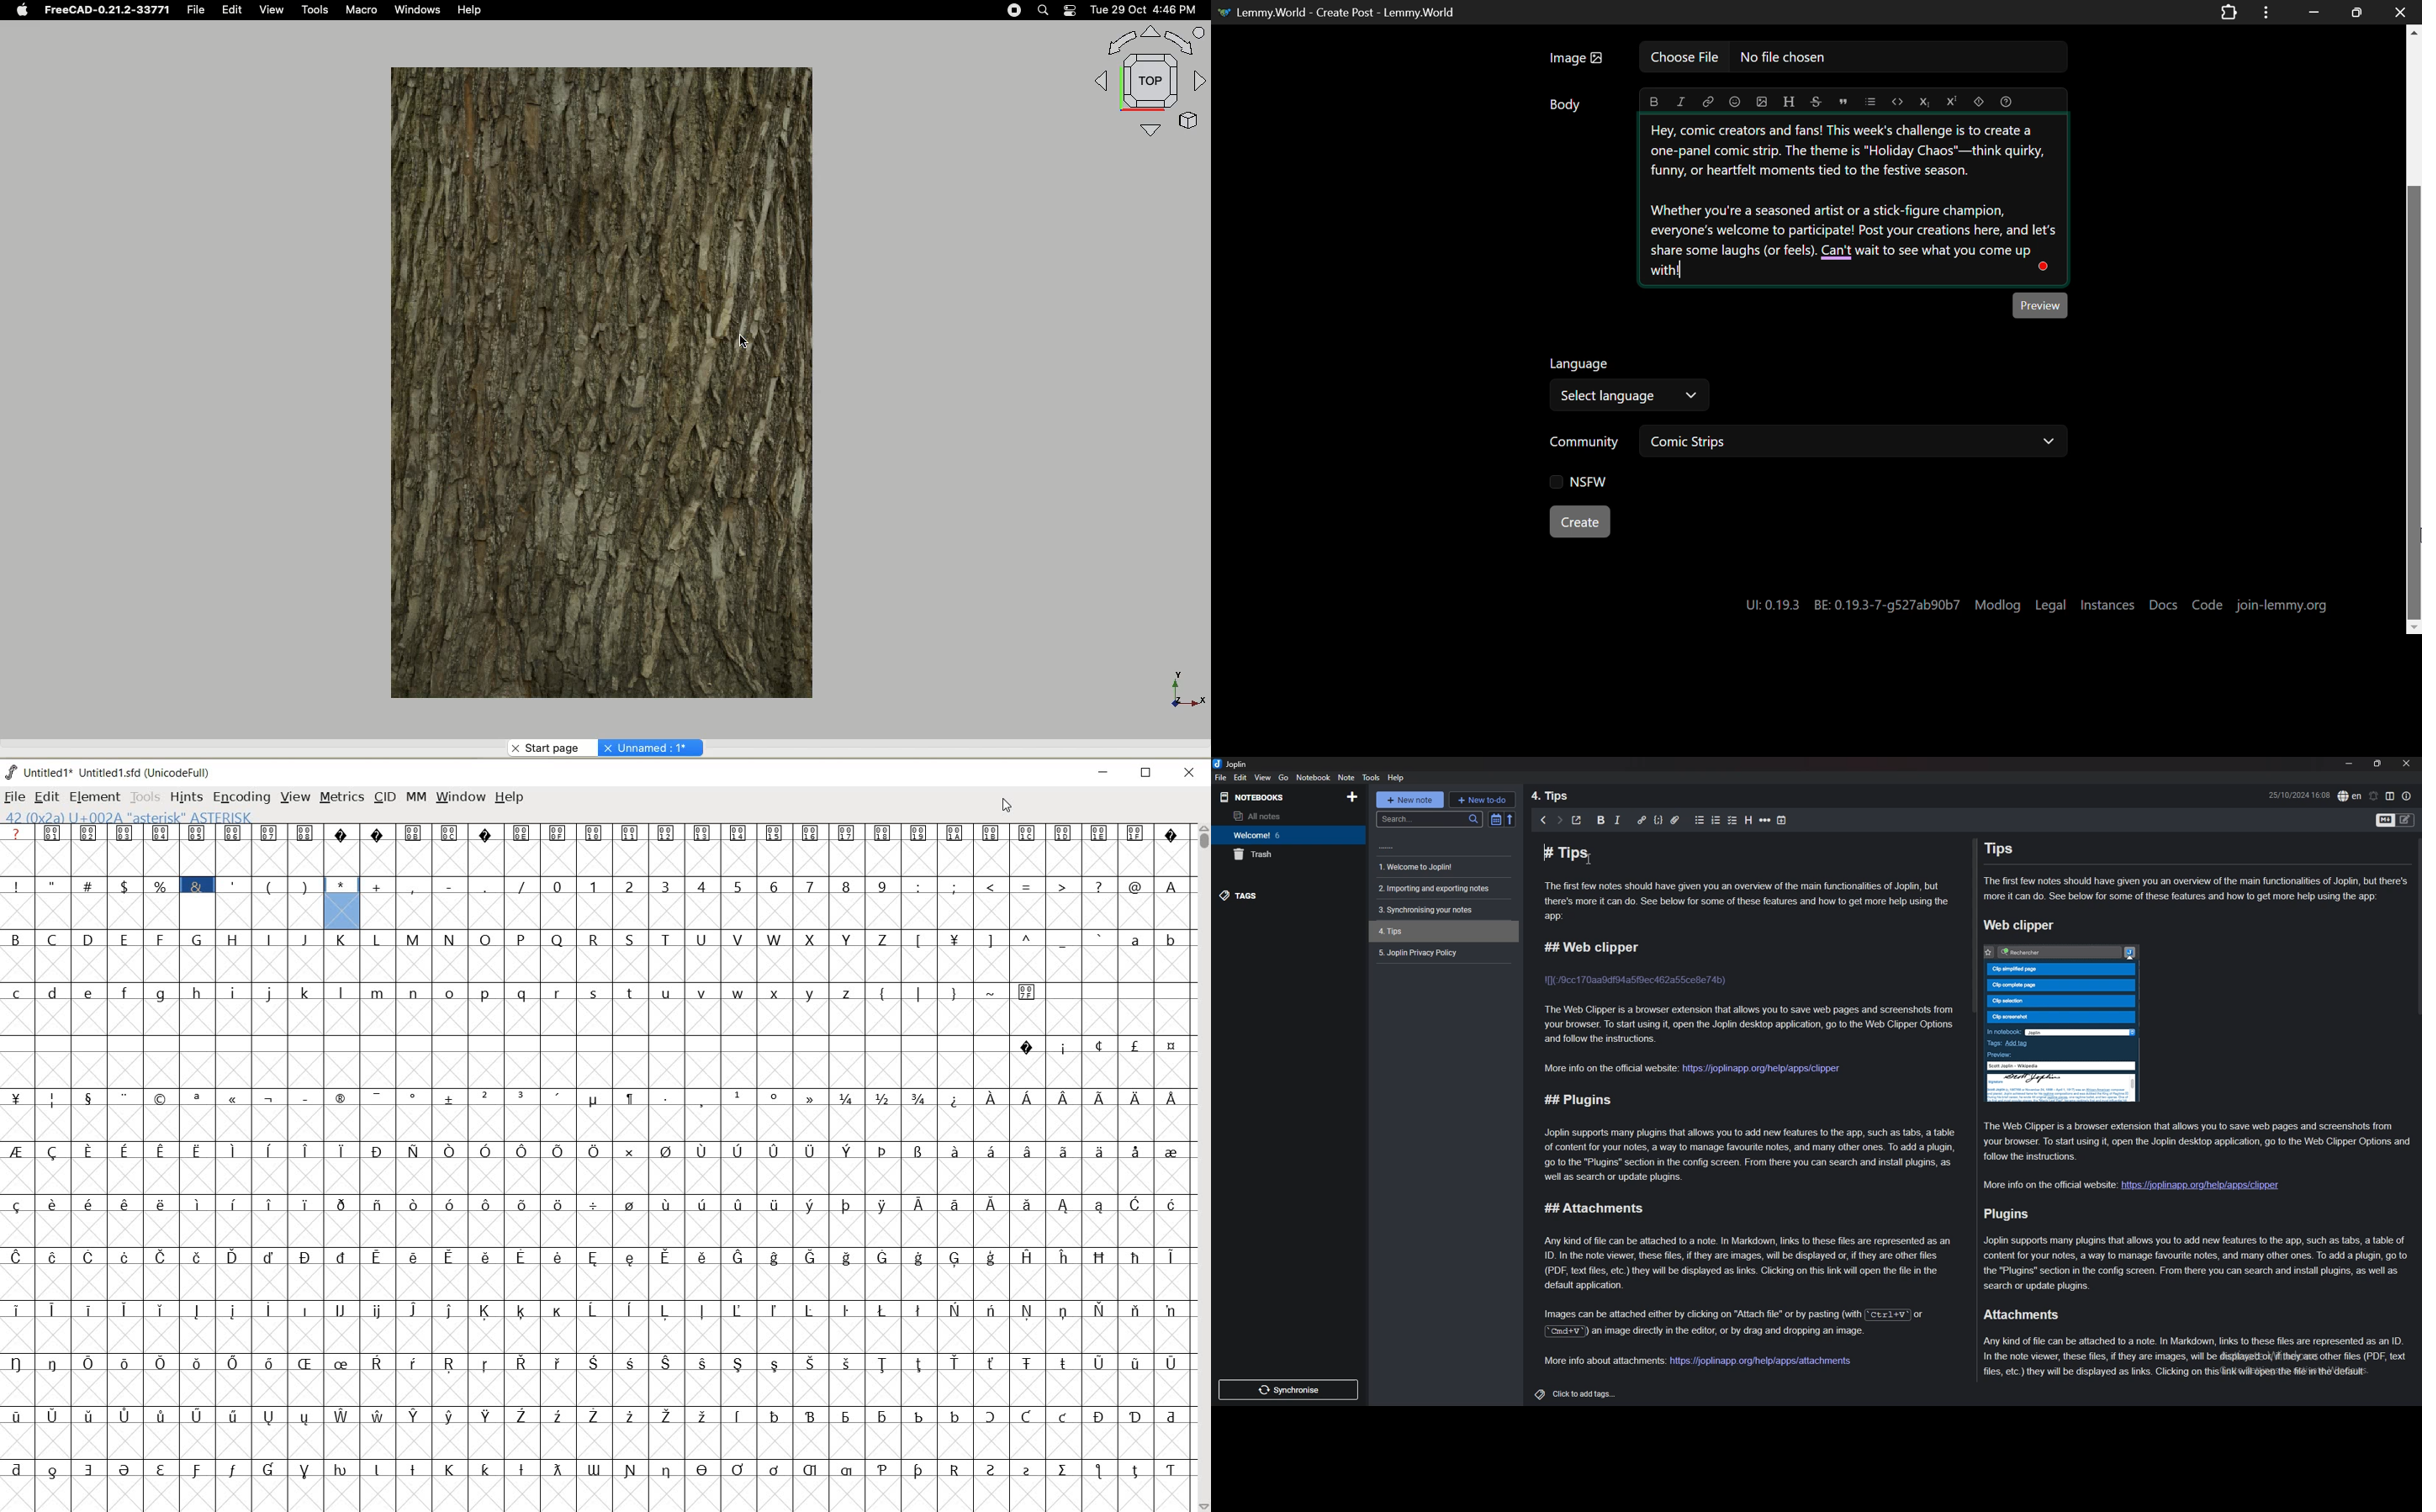  What do you see at coordinates (2131, 952) in the screenshot?
I see `Profile` at bounding box center [2131, 952].